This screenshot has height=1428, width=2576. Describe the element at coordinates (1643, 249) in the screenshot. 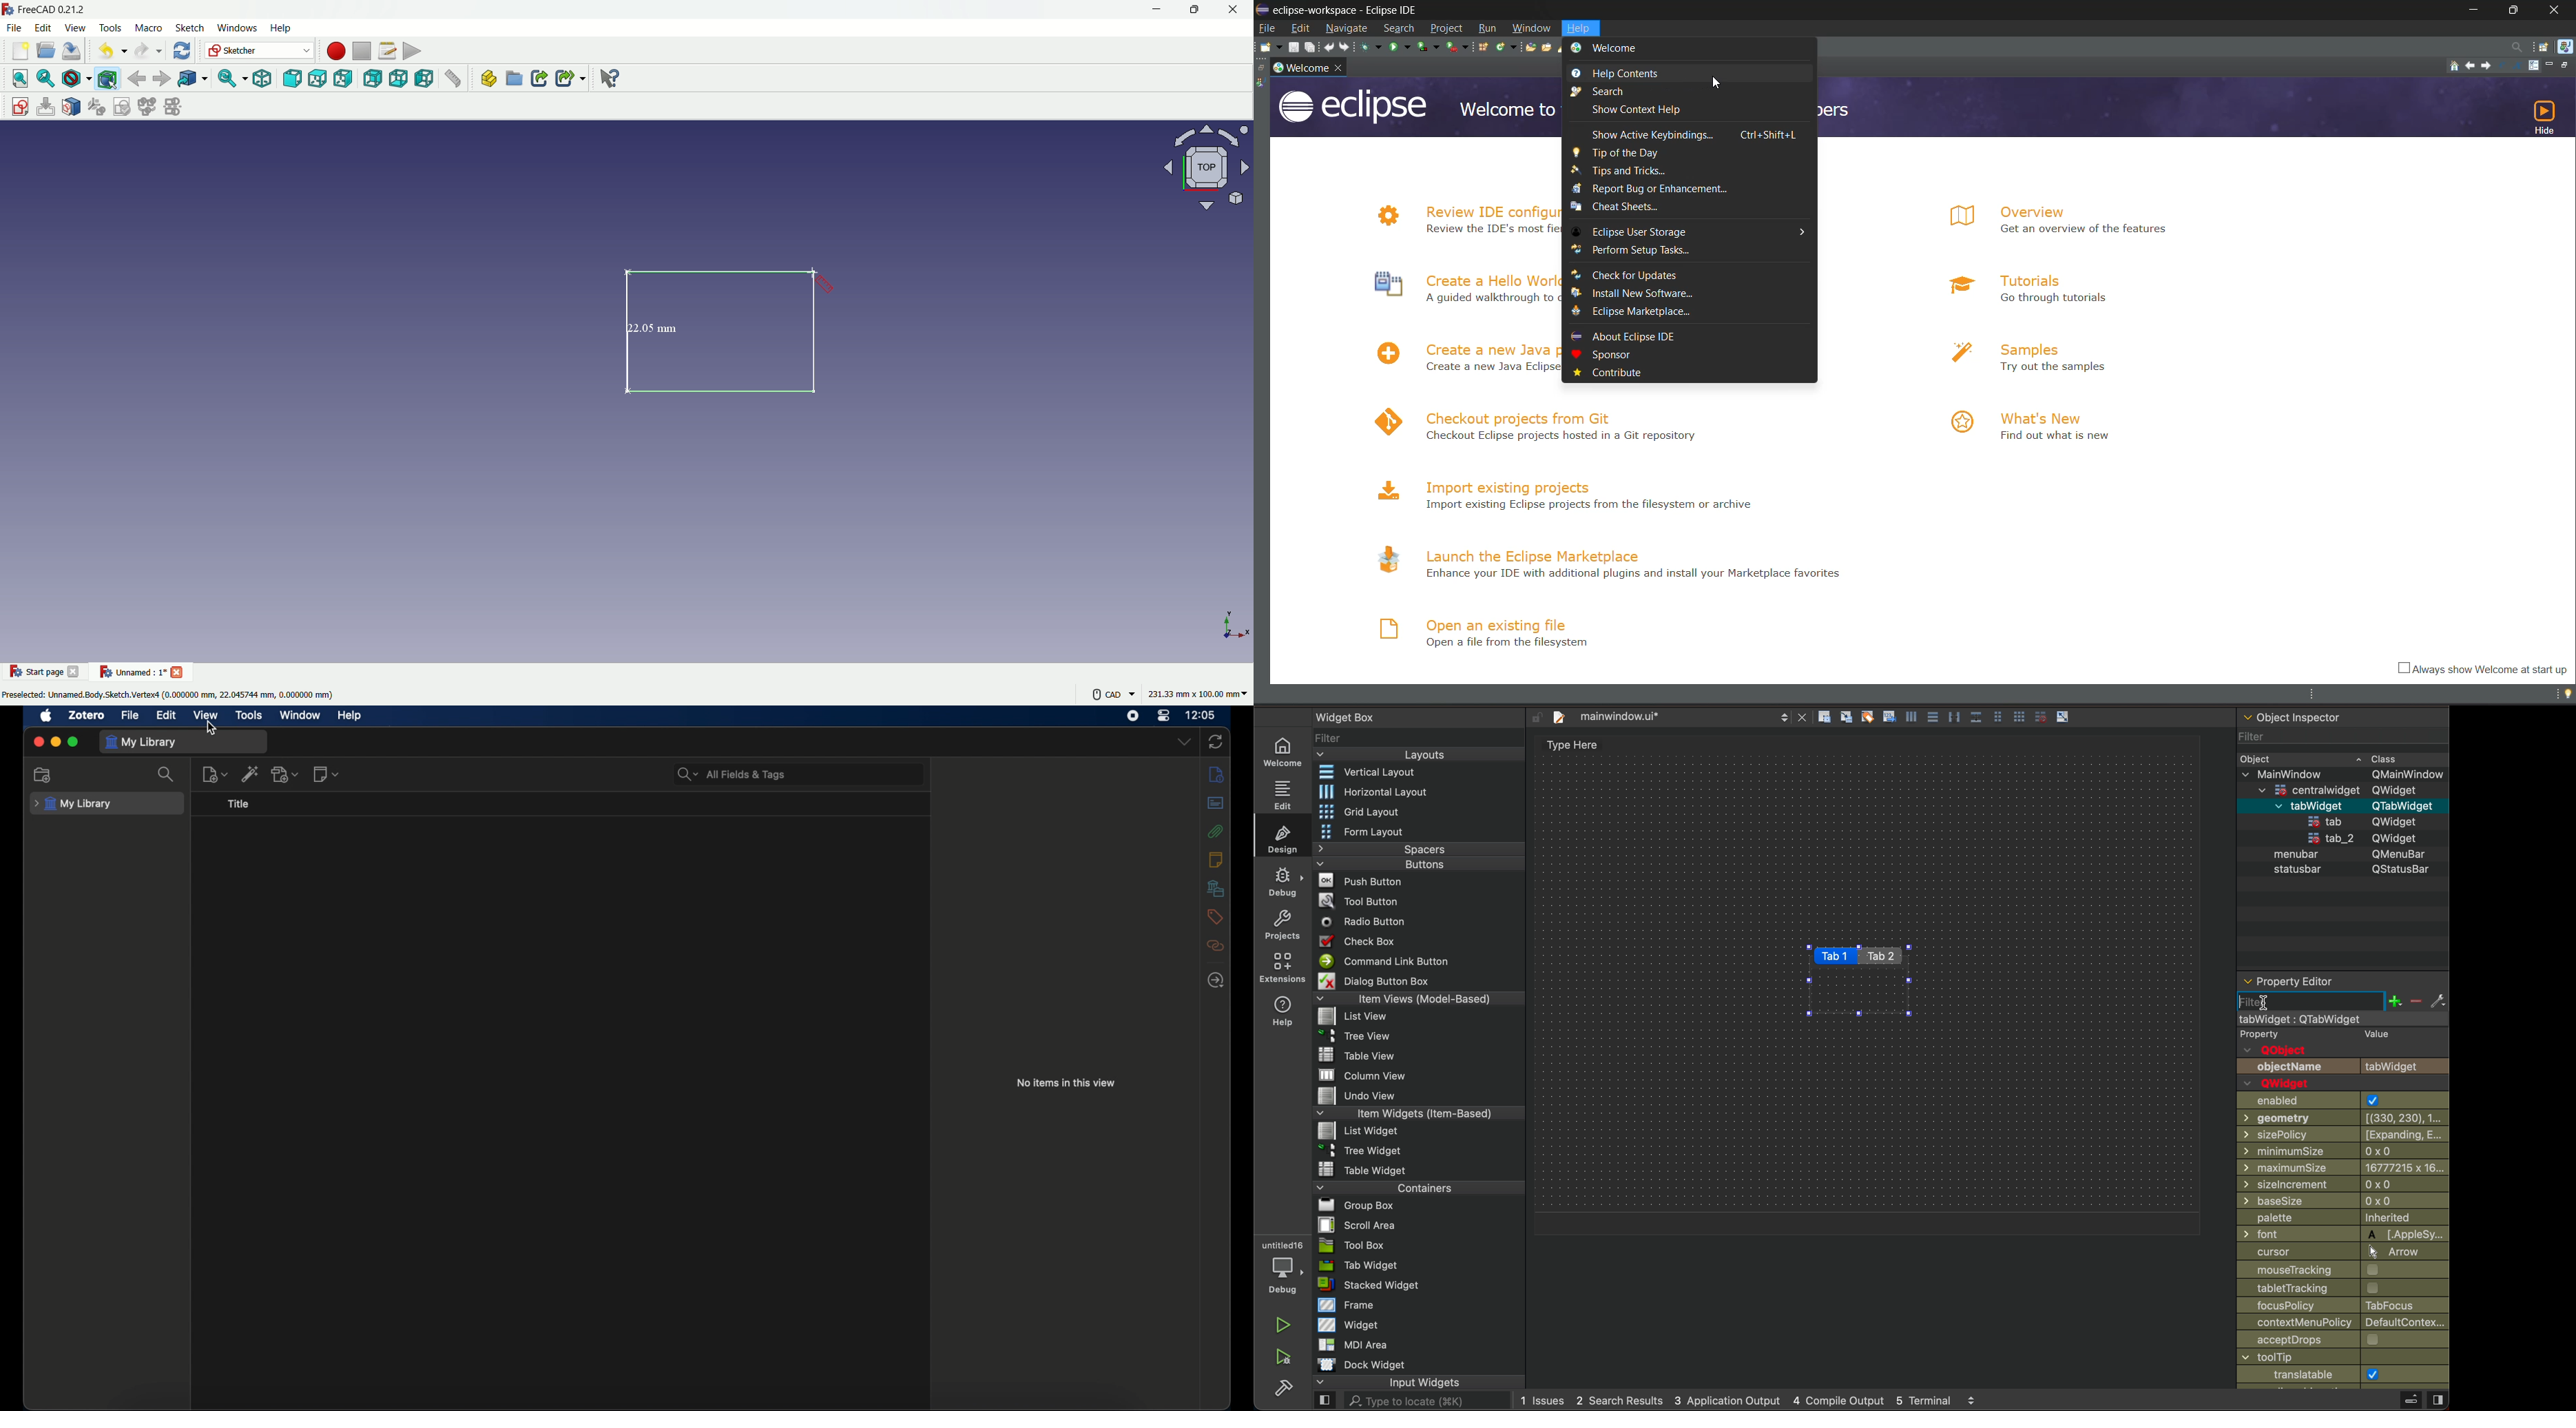

I see `perform setup task..` at that location.